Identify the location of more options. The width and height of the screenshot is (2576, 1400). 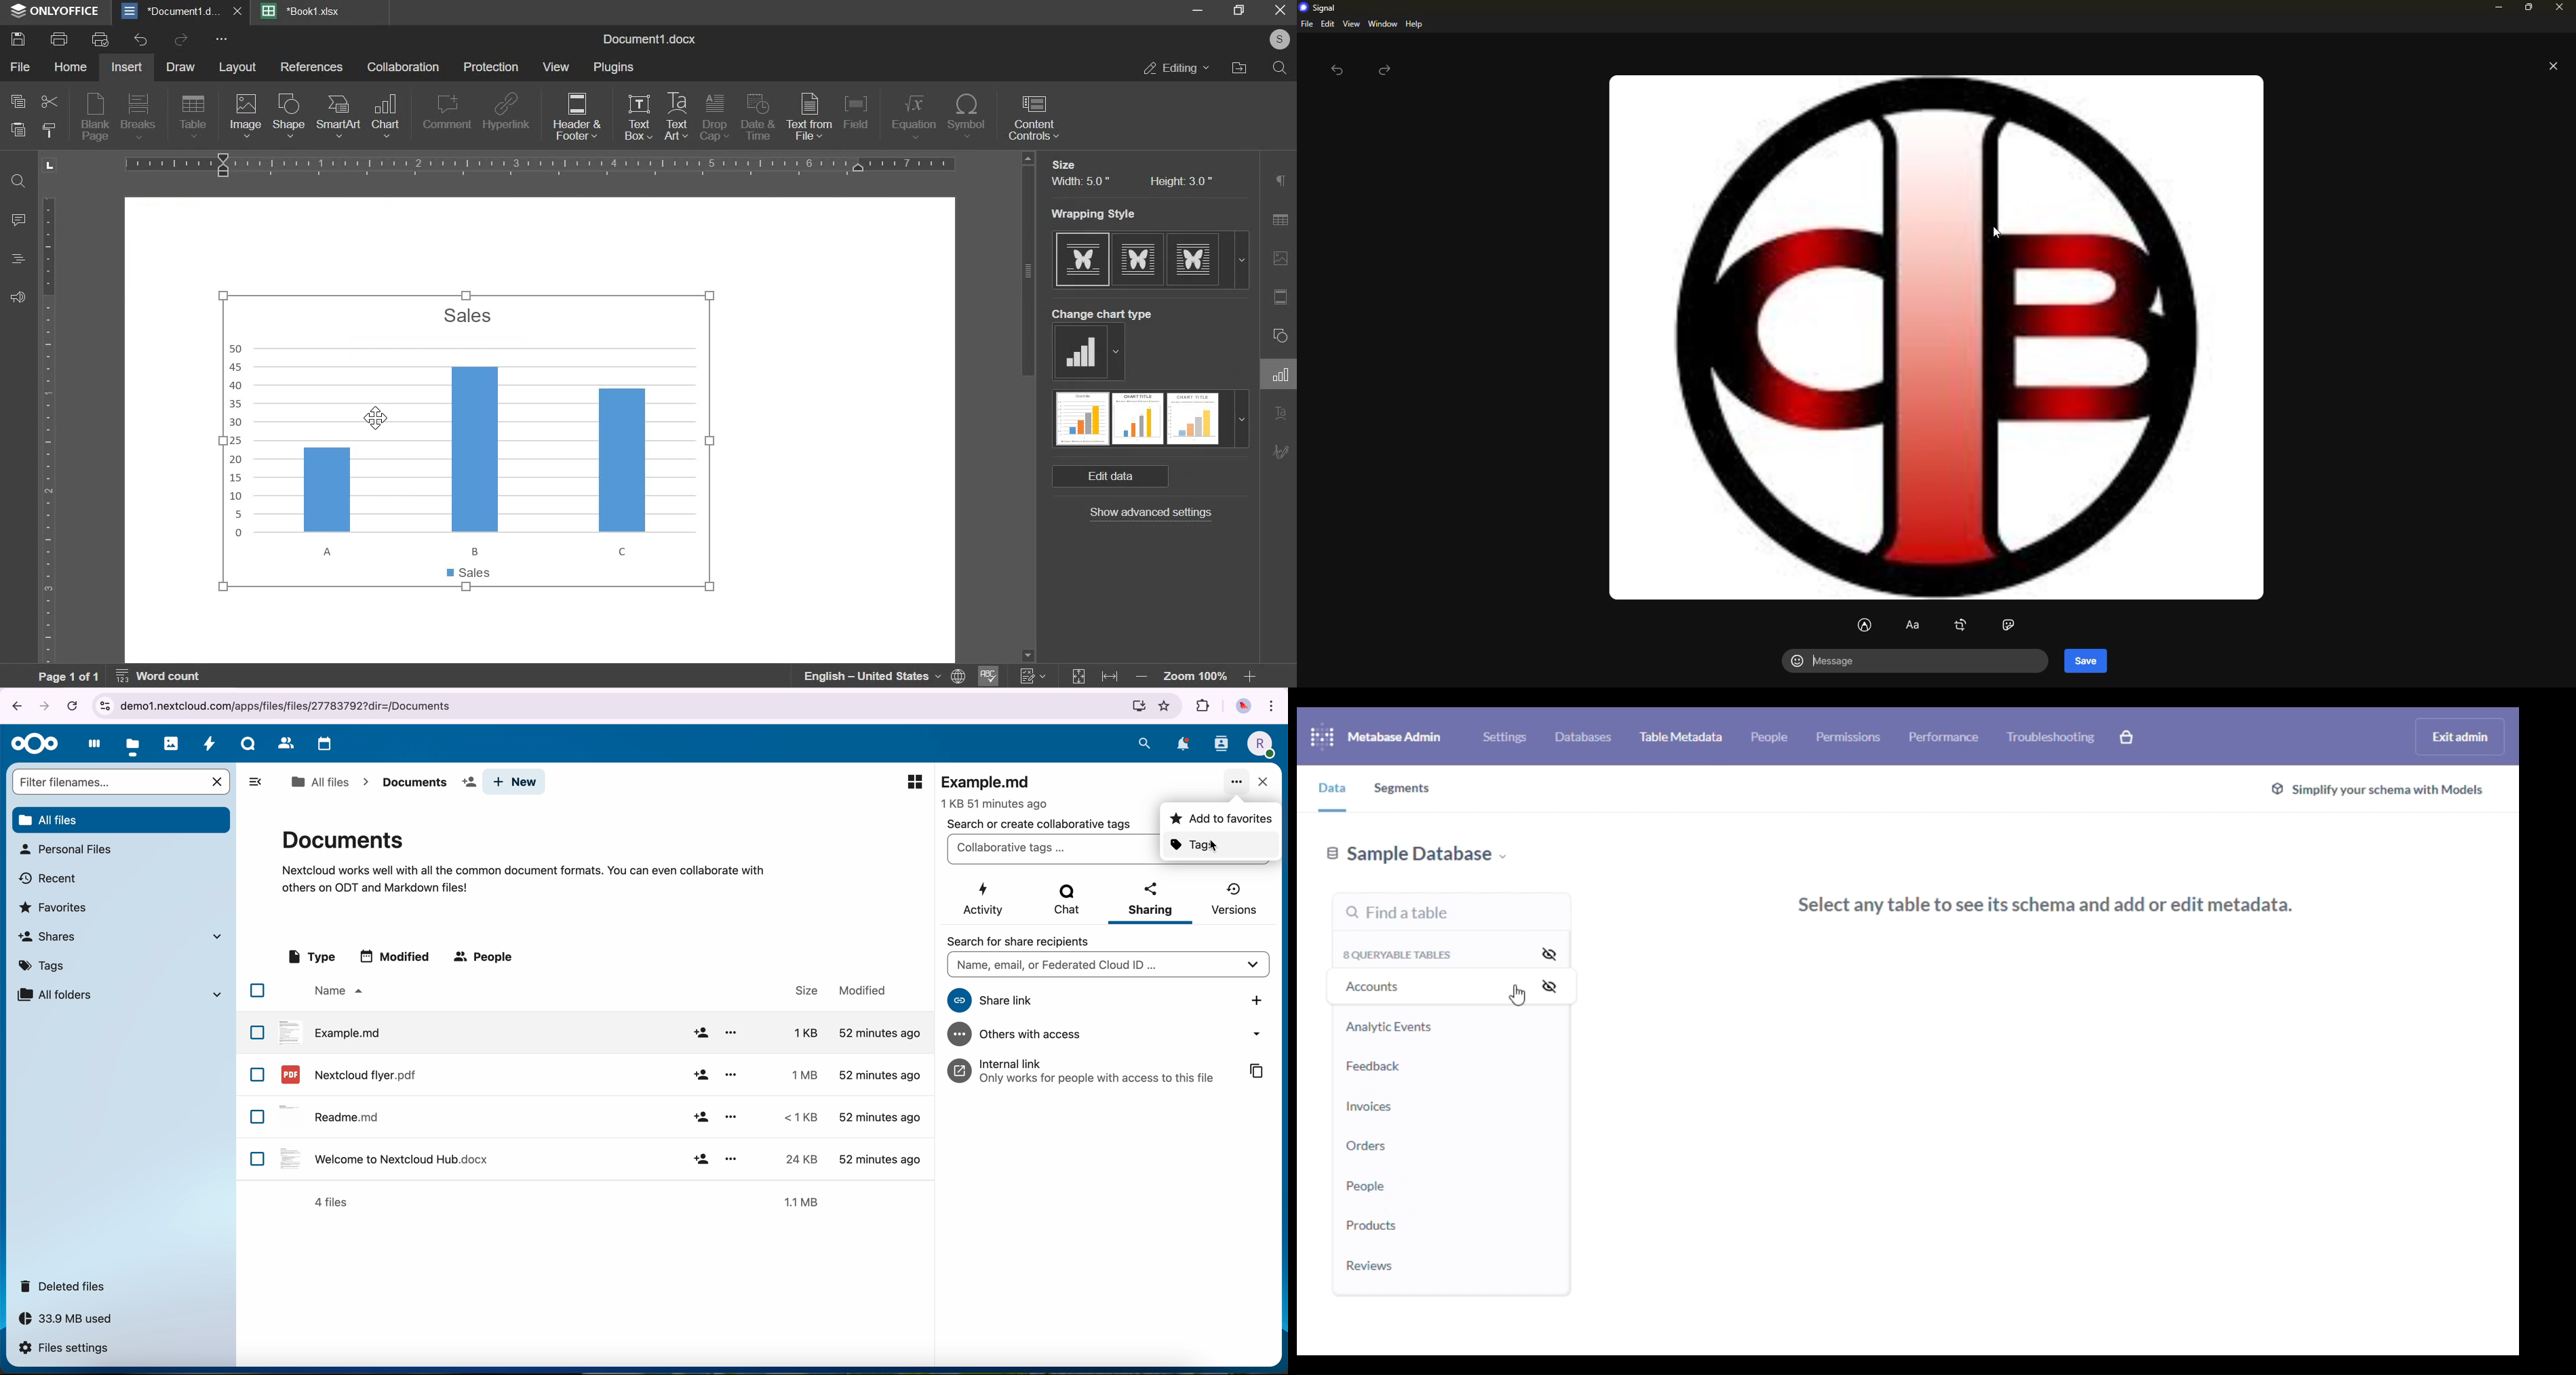
(222, 41).